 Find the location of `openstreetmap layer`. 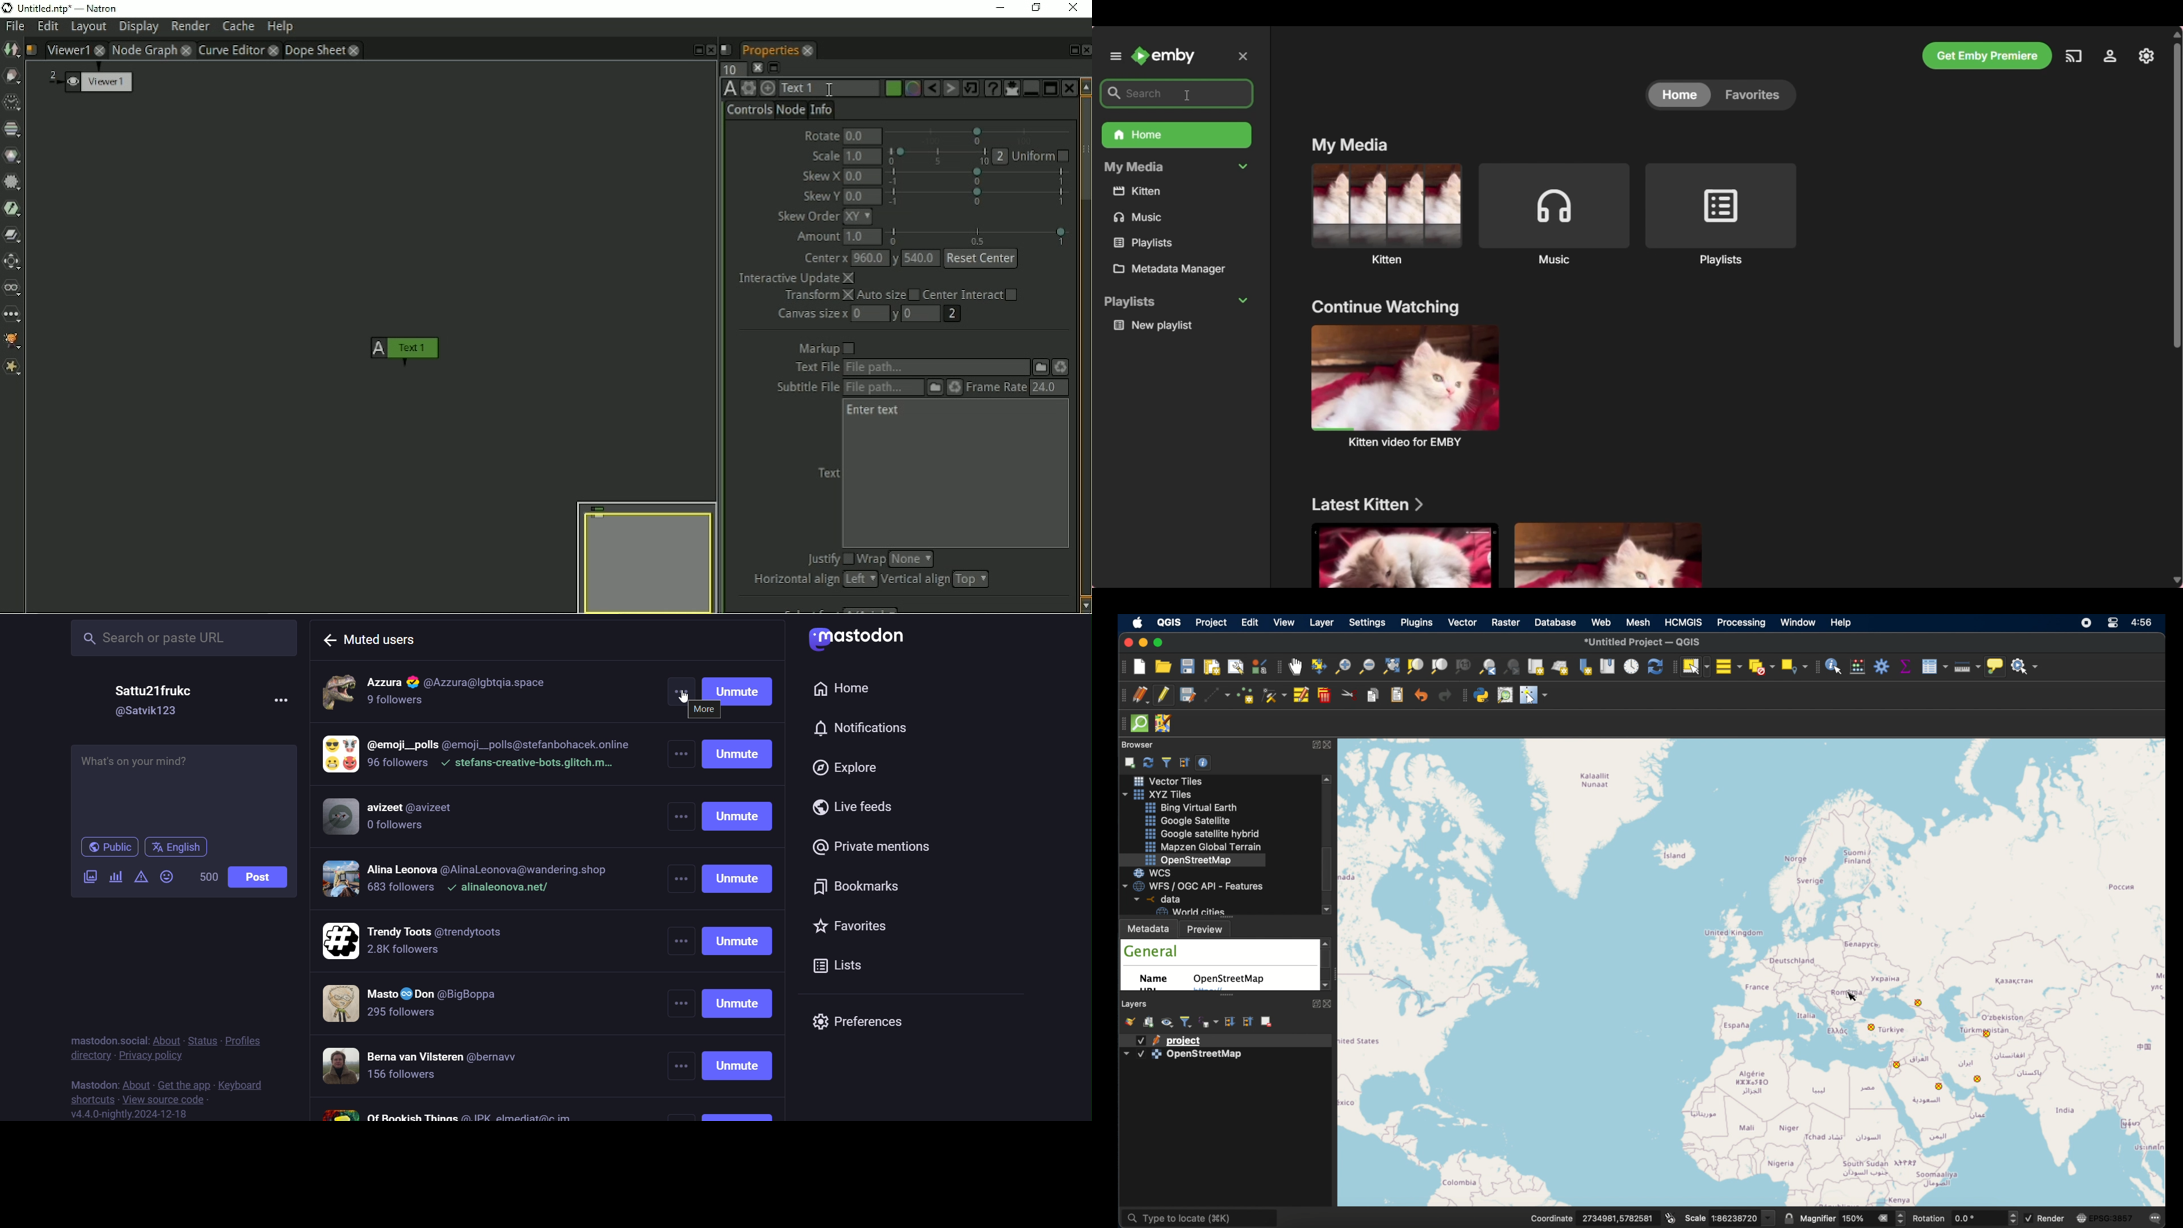

openstreetmap layer is located at coordinates (1205, 1056).